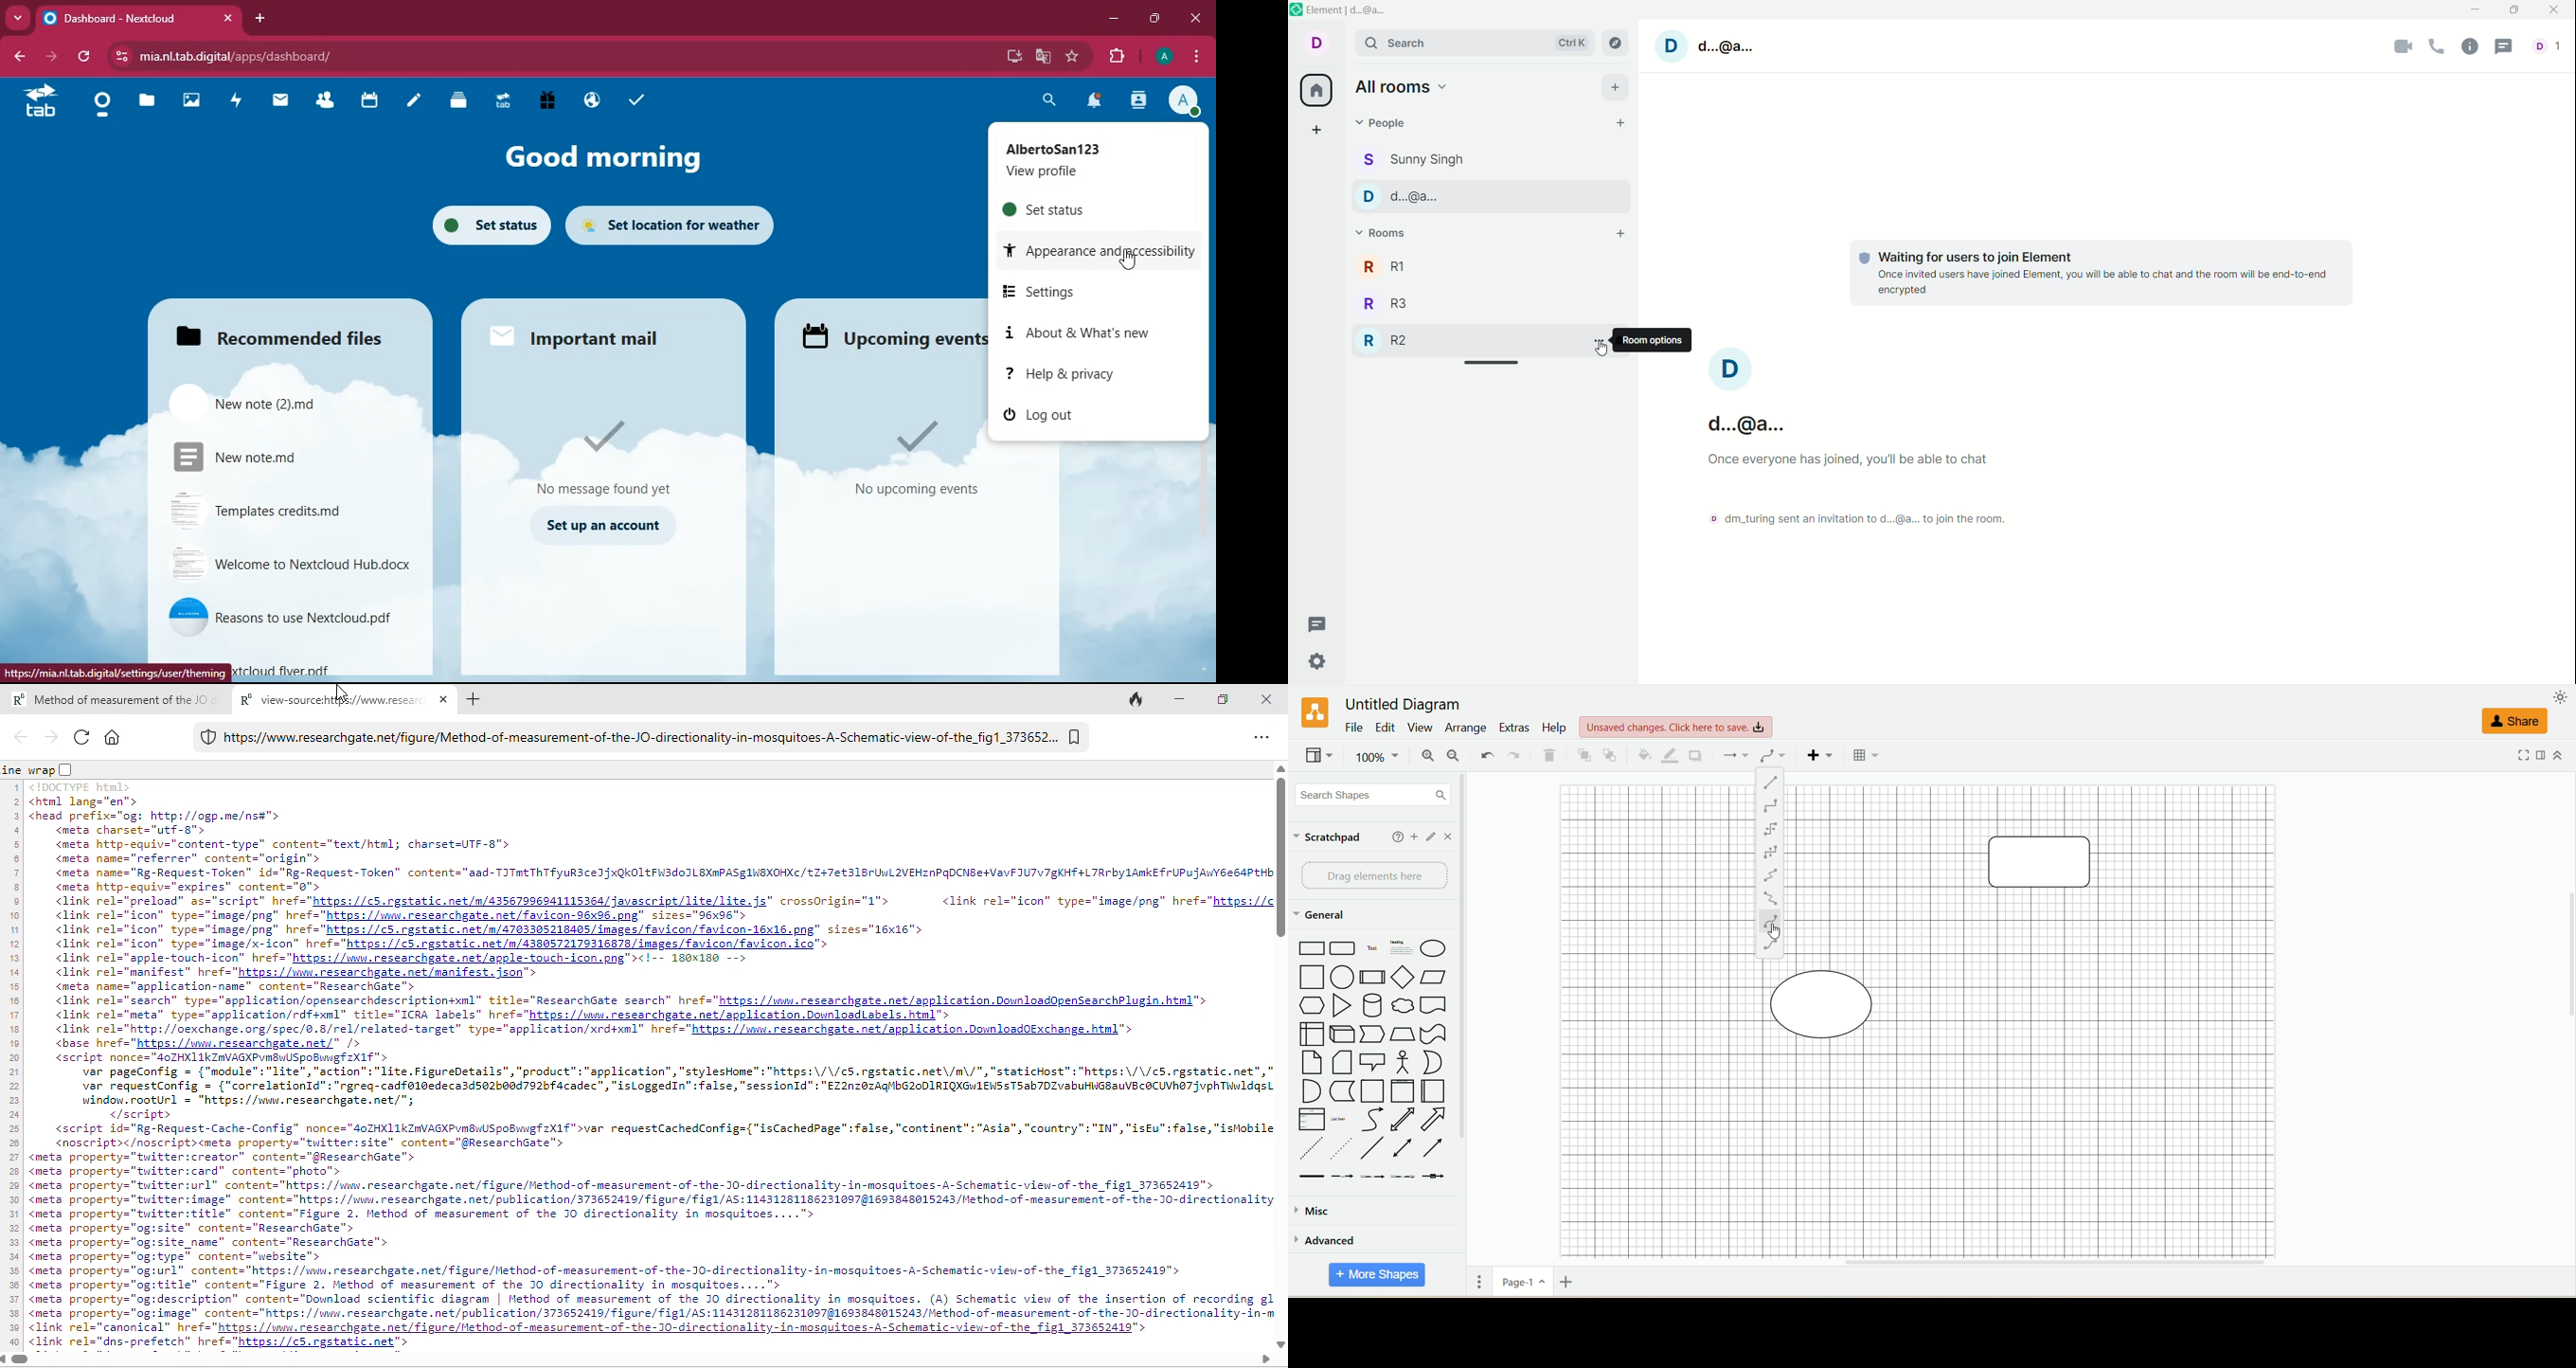 Image resolution: width=2576 pixels, height=1372 pixels. Describe the element at coordinates (107, 107) in the screenshot. I see `home` at that location.